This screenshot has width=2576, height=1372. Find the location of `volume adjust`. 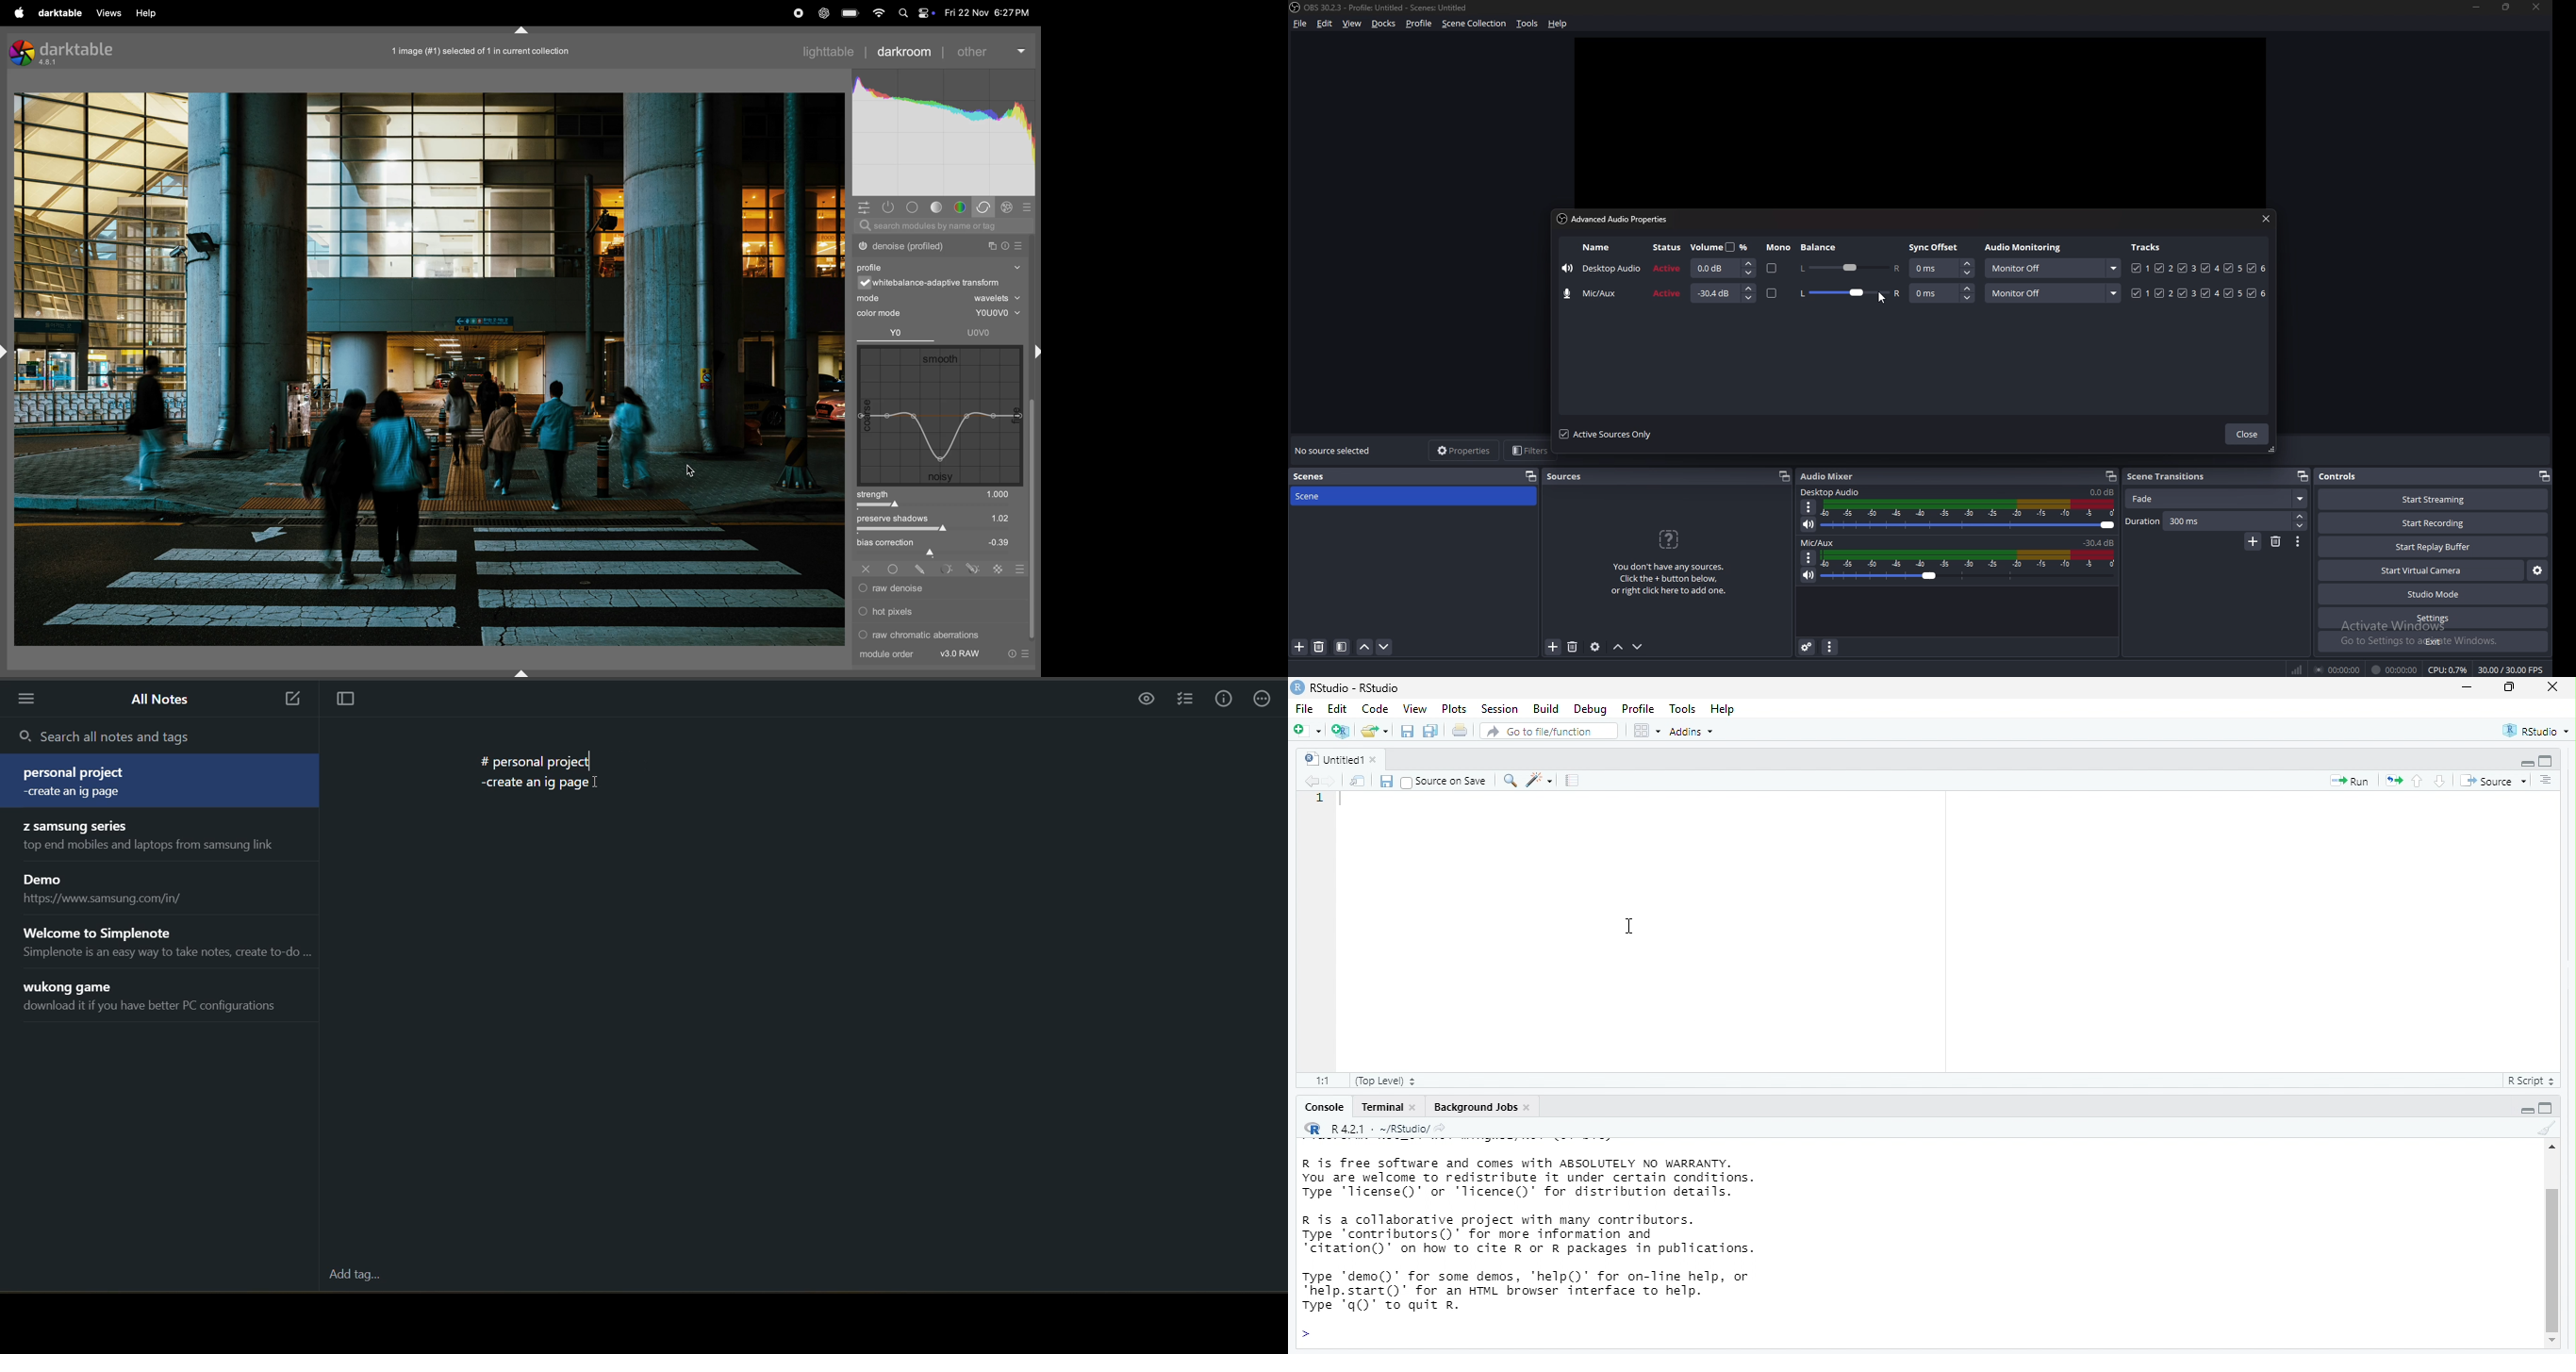

volume adjust is located at coordinates (1722, 294).